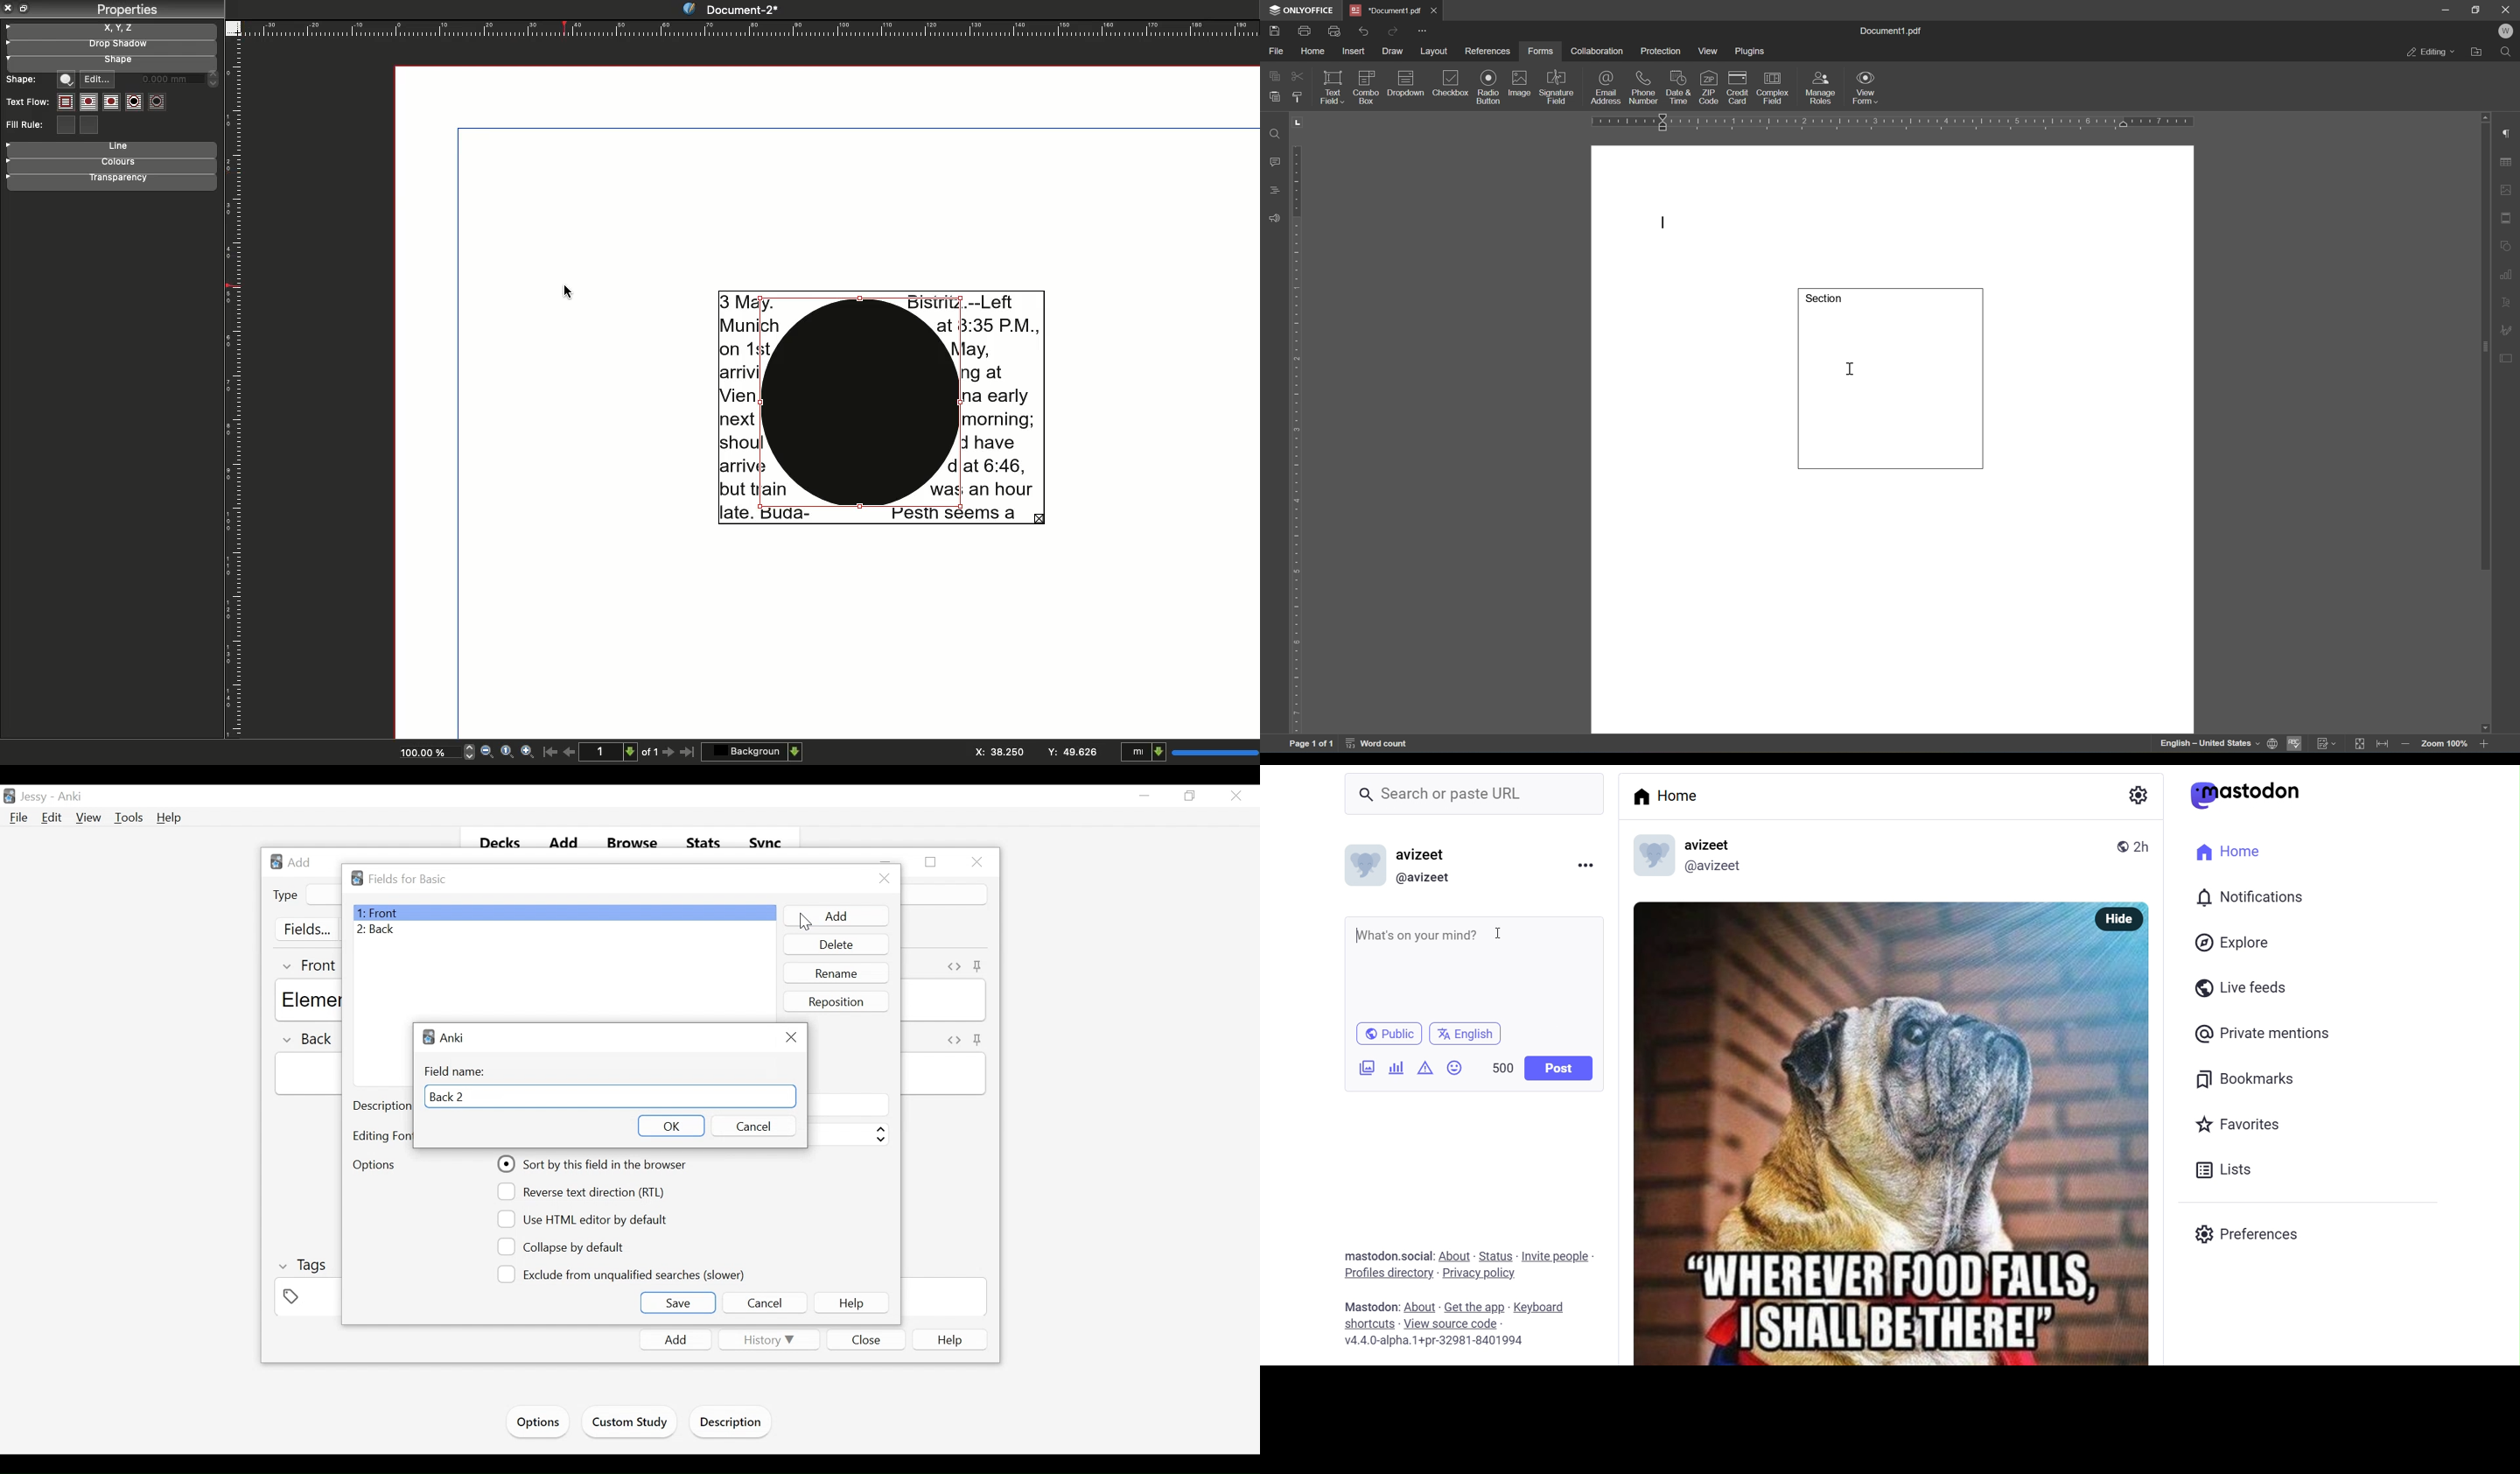  What do you see at coordinates (129, 818) in the screenshot?
I see `Tools` at bounding box center [129, 818].